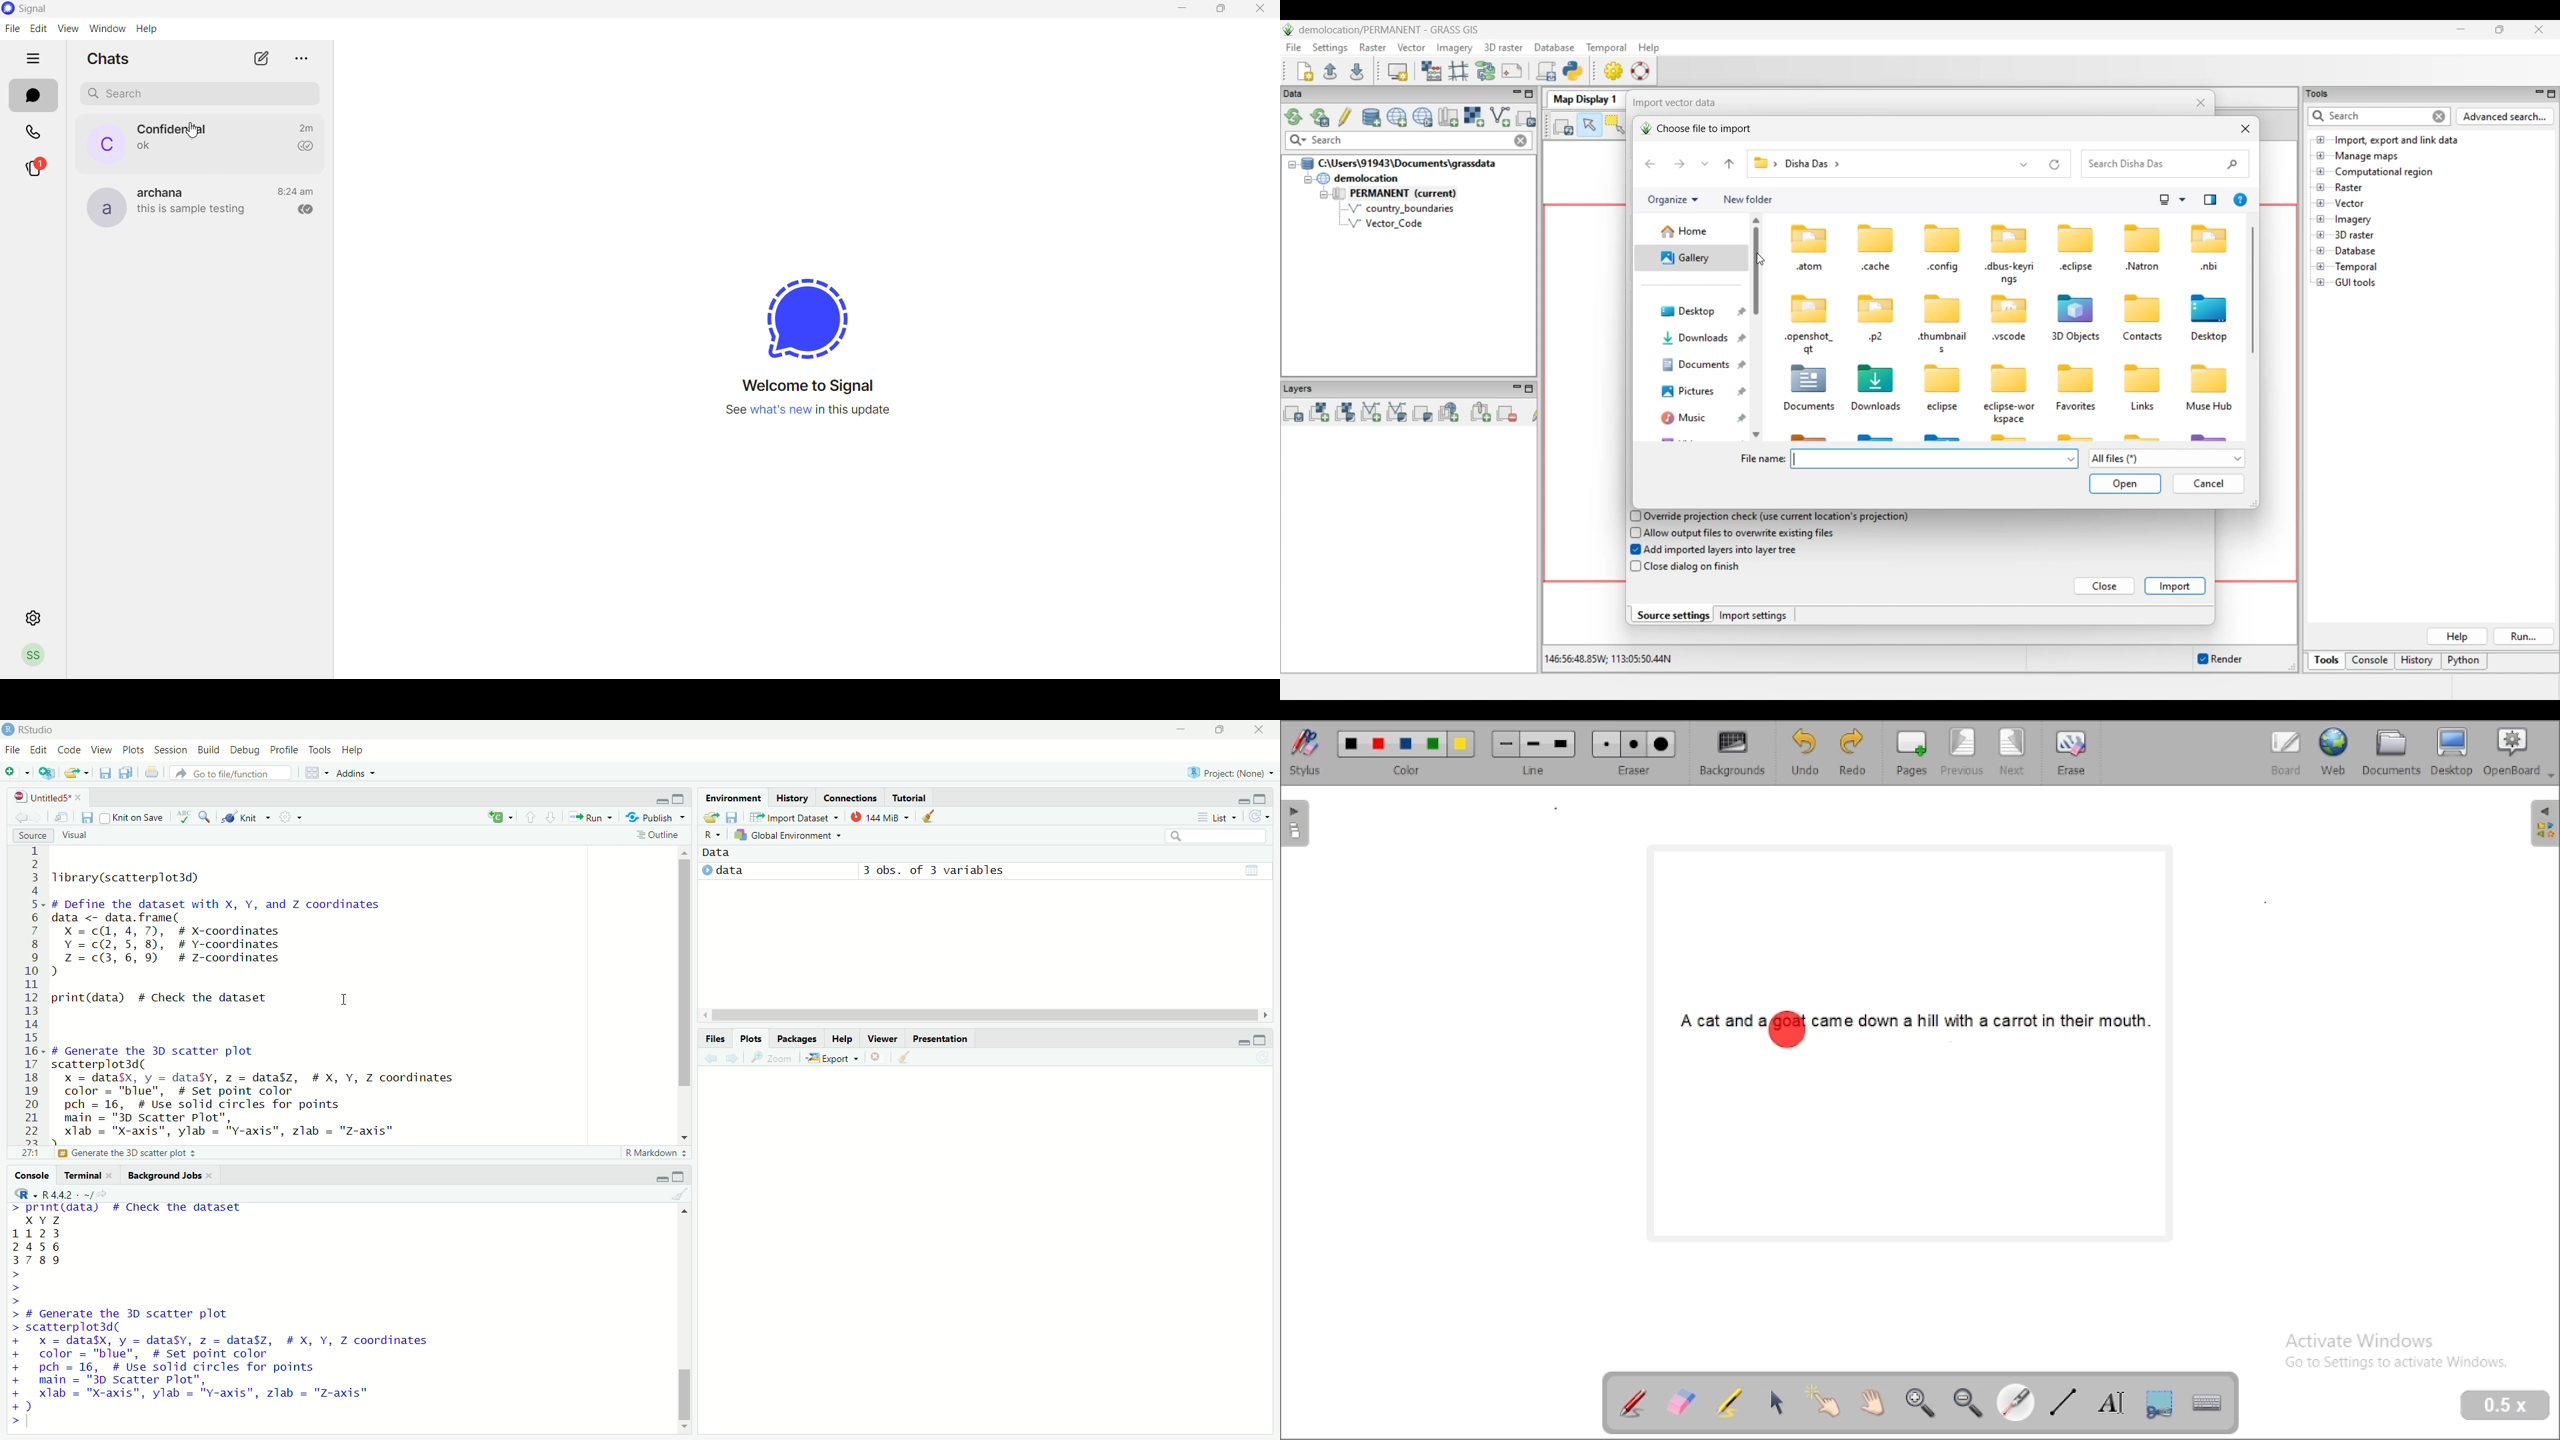 The image size is (2576, 1456). Describe the element at coordinates (2452, 752) in the screenshot. I see `desktop` at that location.